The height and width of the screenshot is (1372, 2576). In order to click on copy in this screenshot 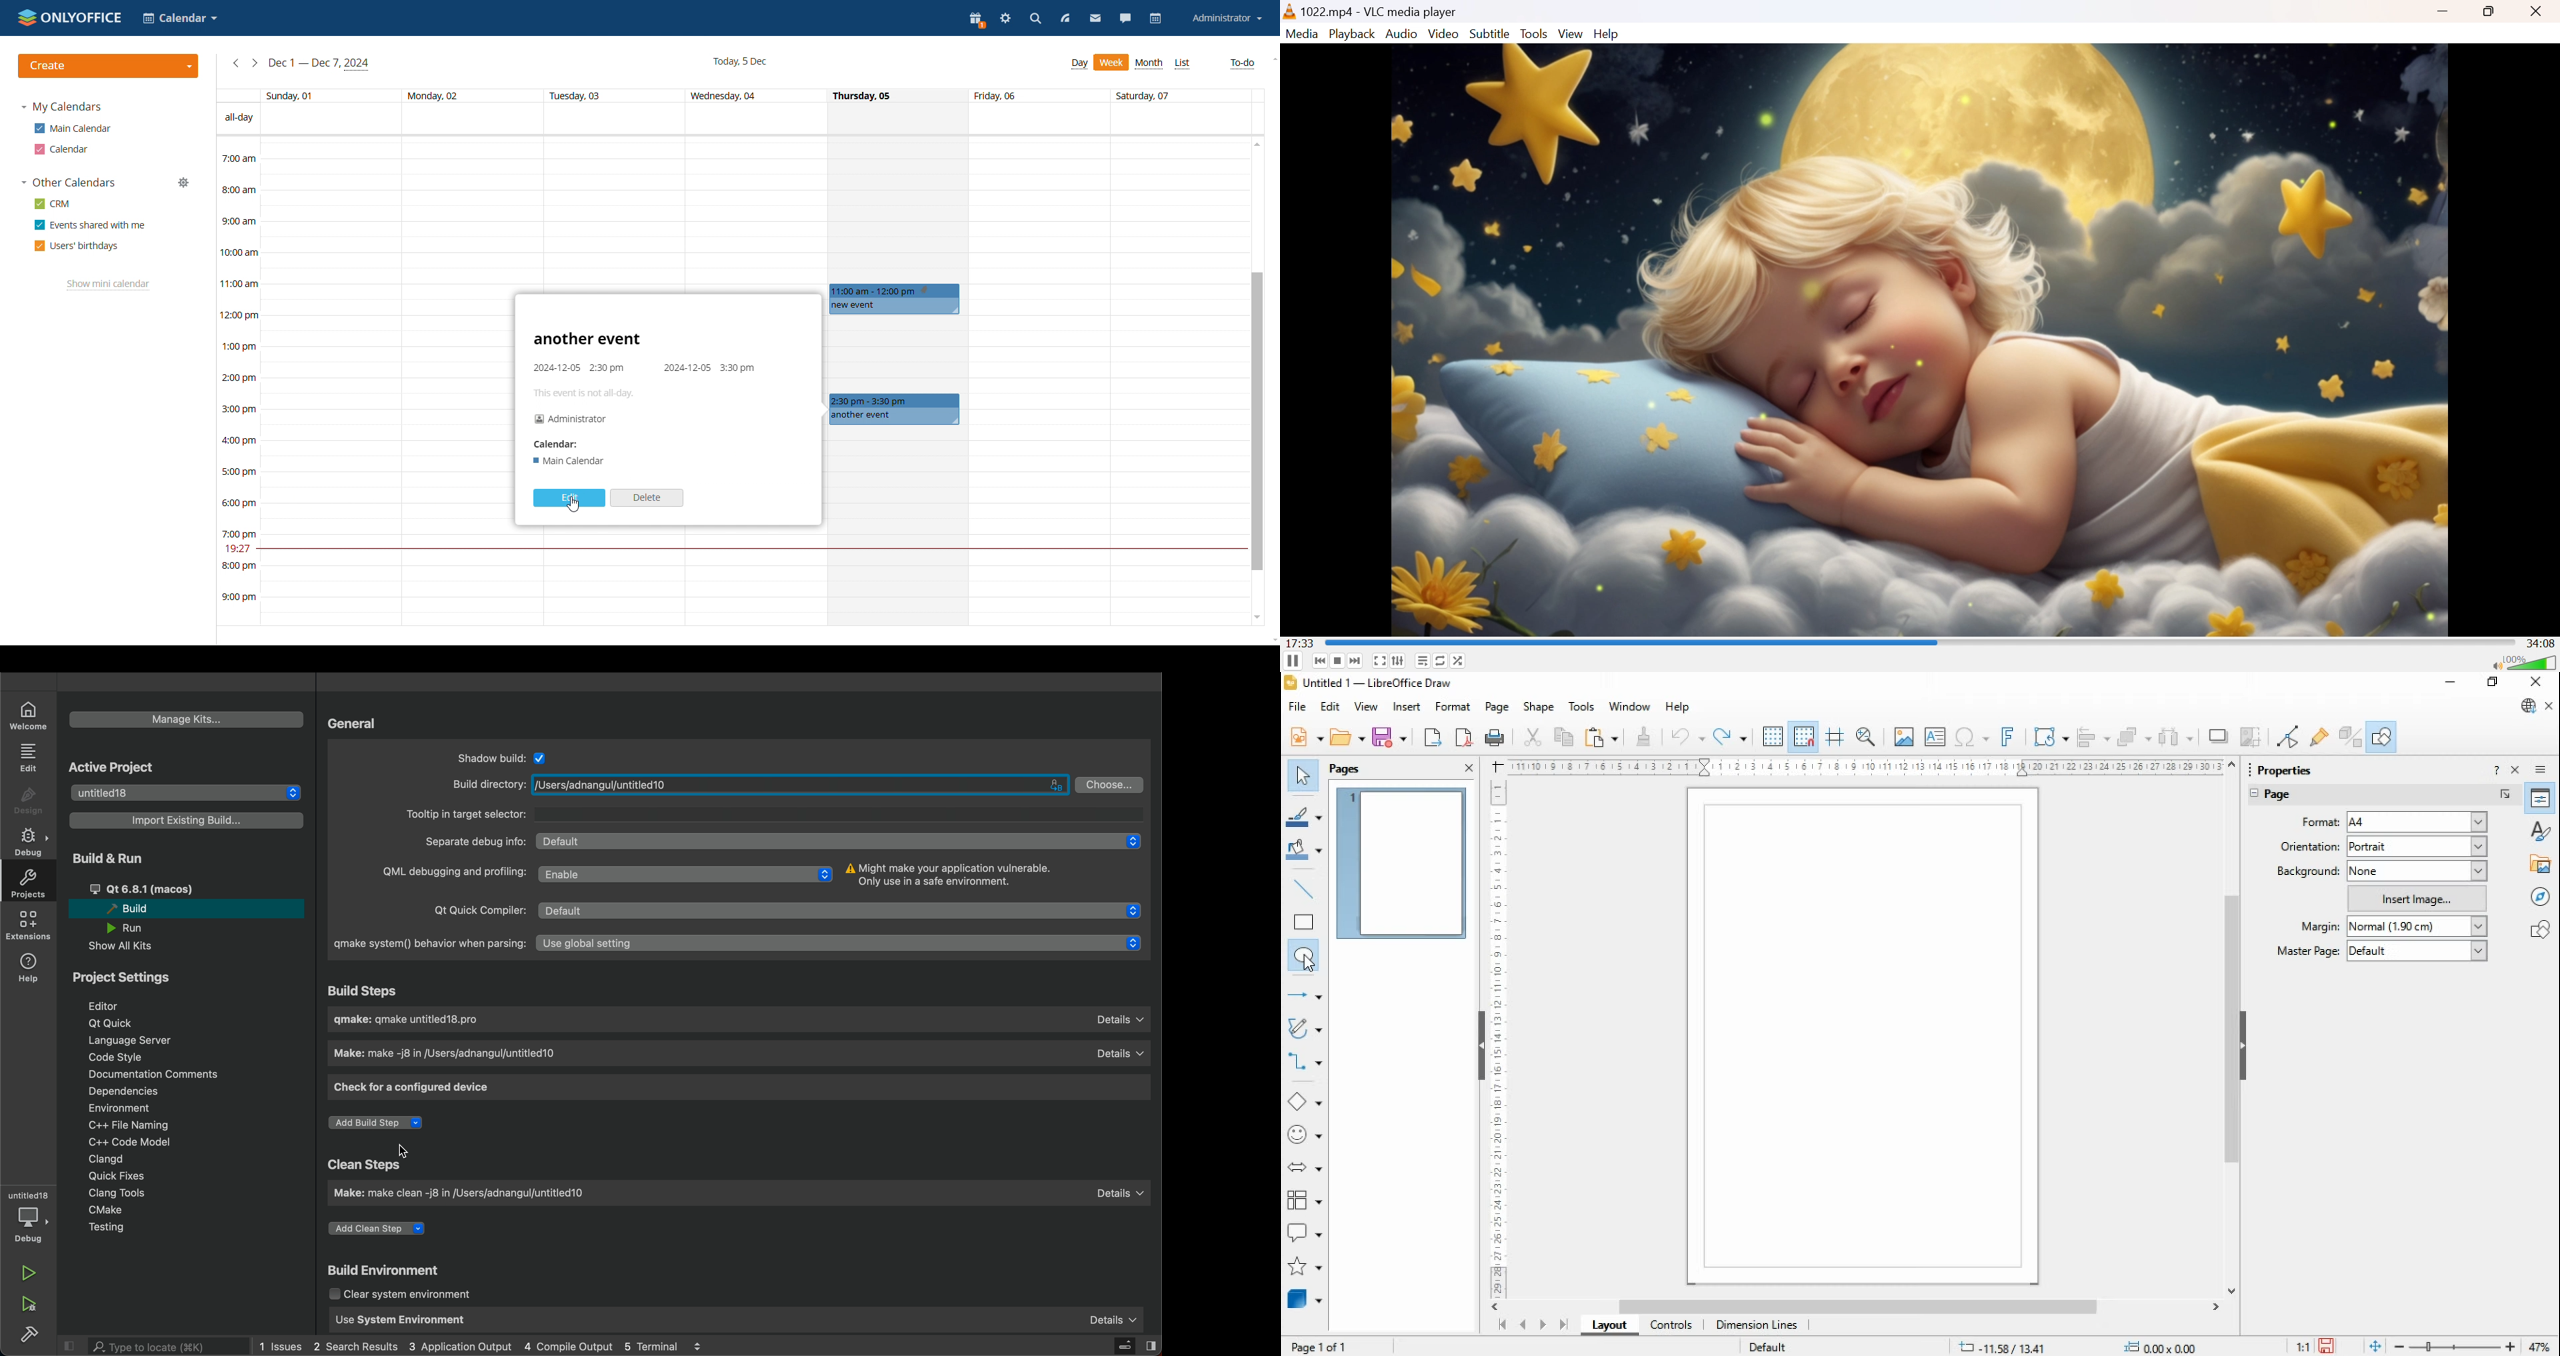, I will do `click(1564, 736)`.